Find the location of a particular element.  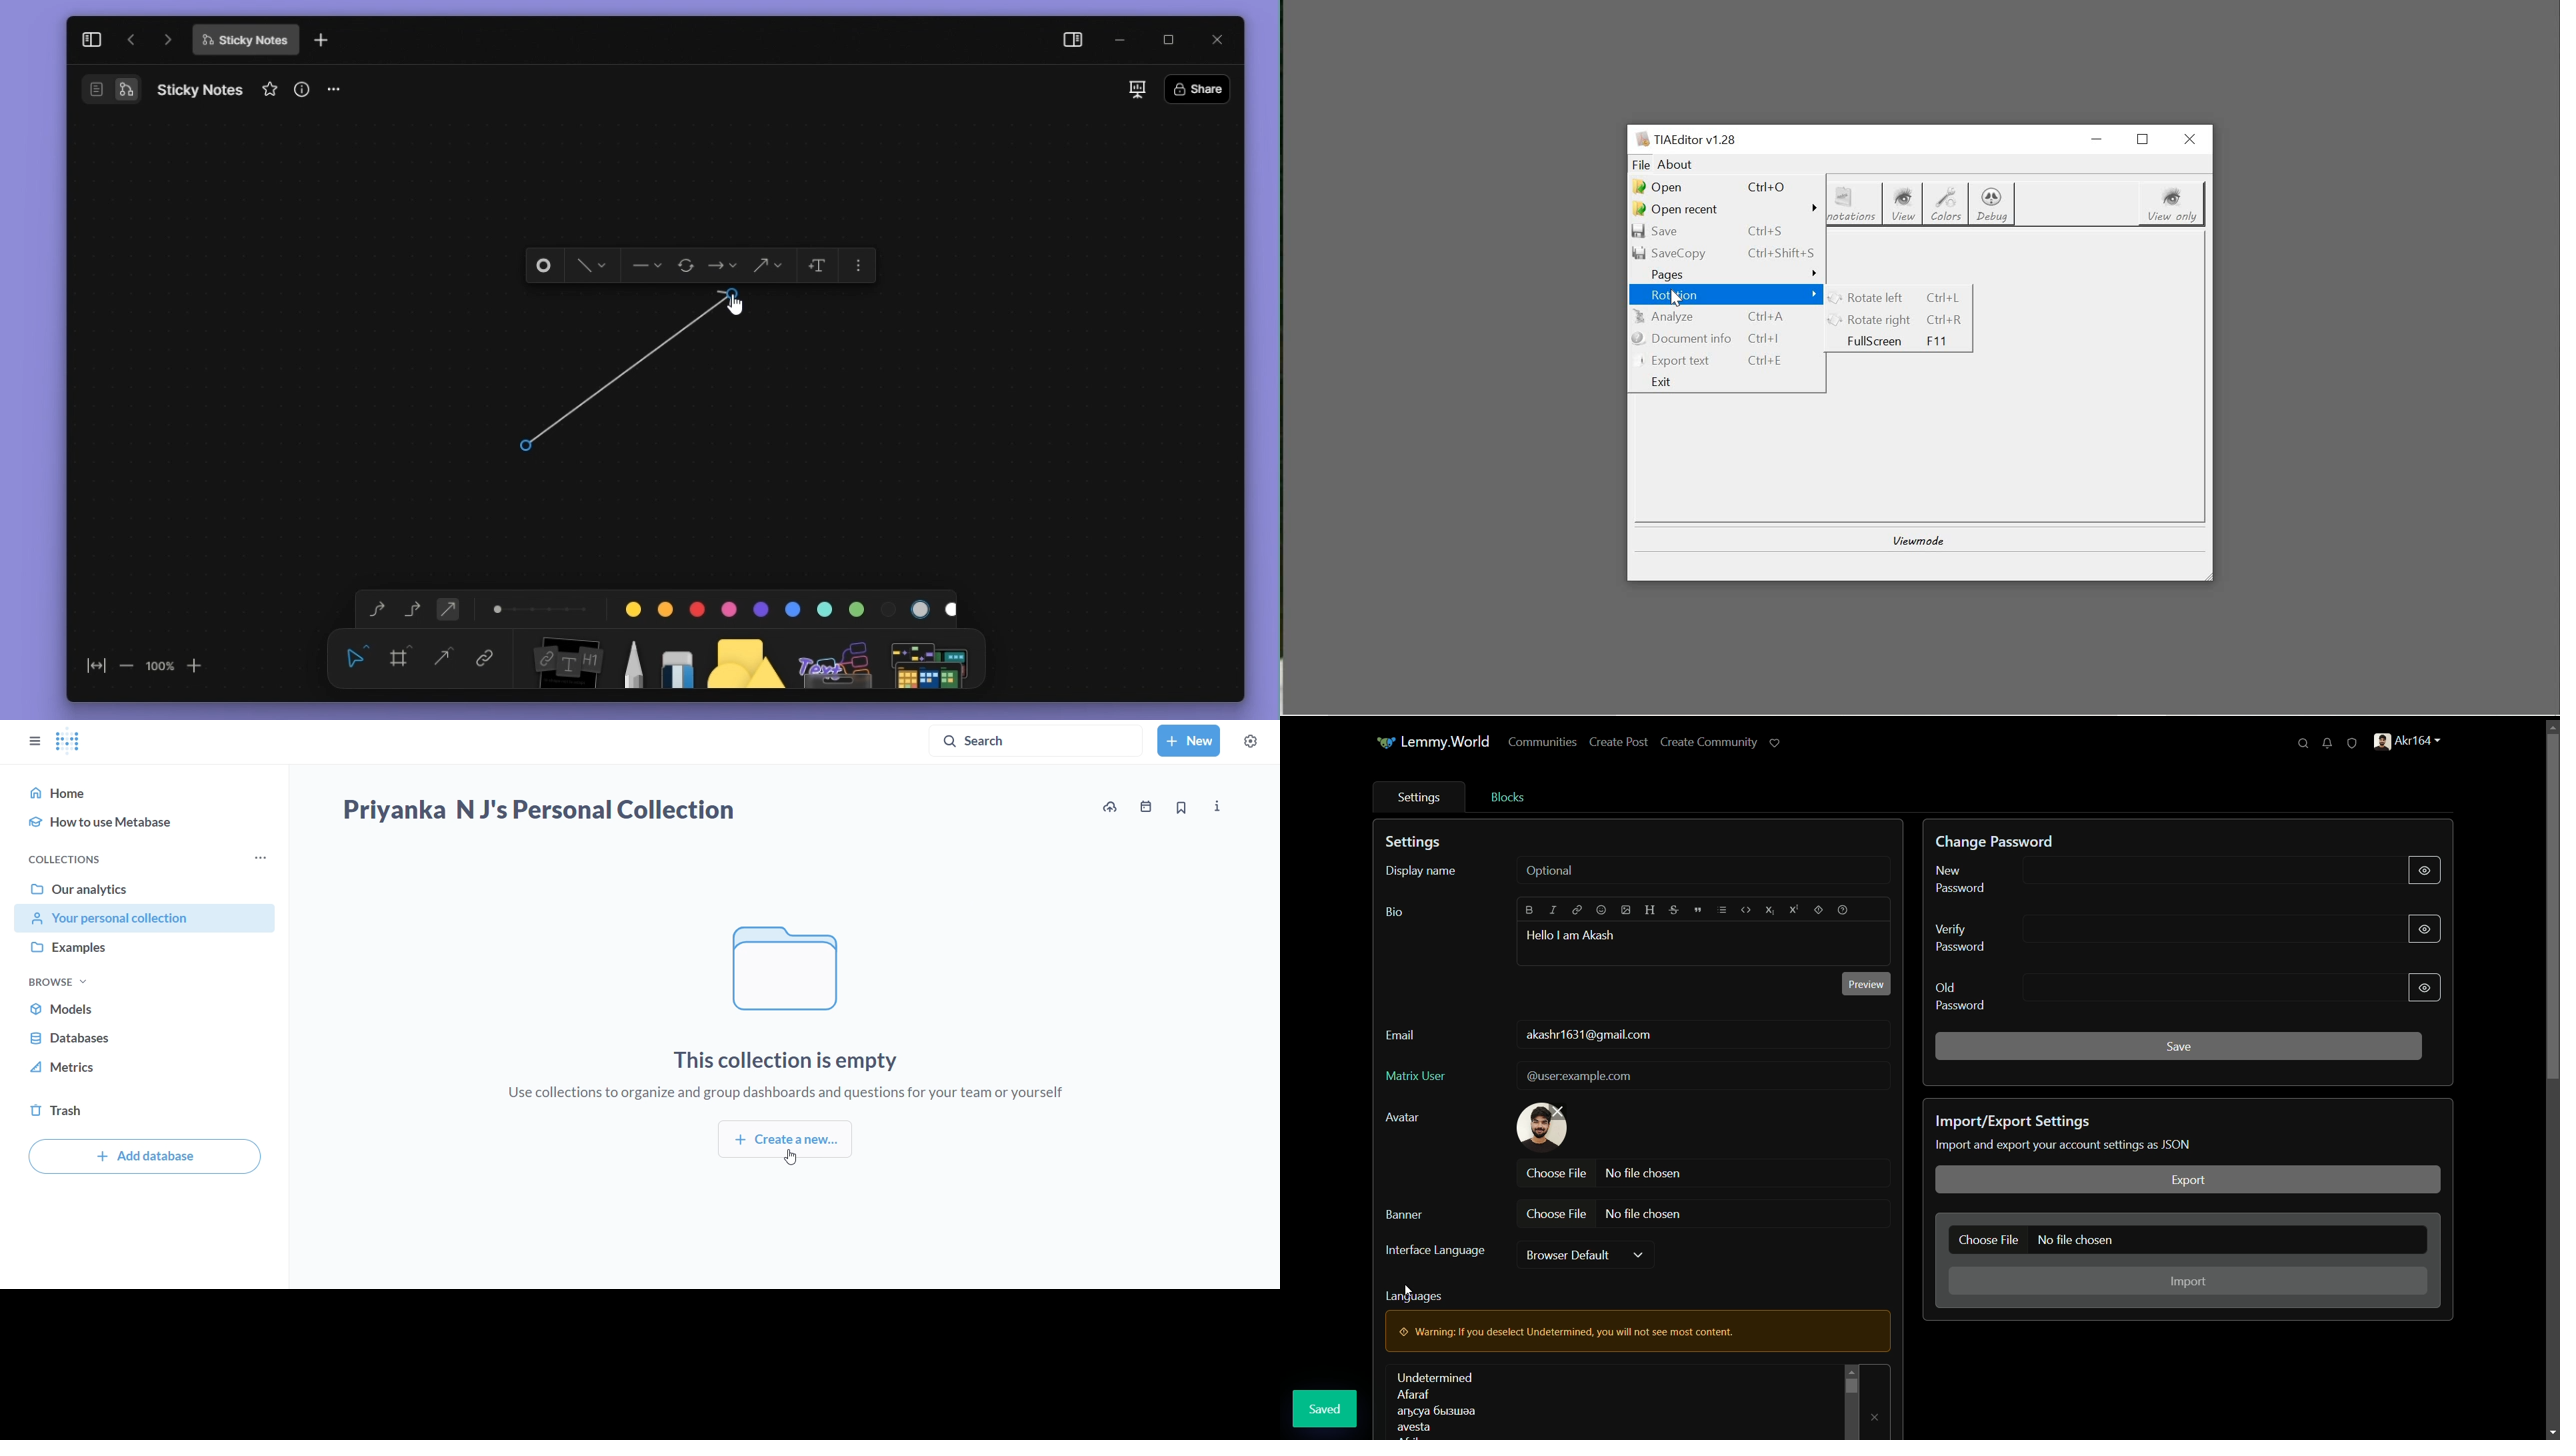

new tab is located at coordinates (321, 41).